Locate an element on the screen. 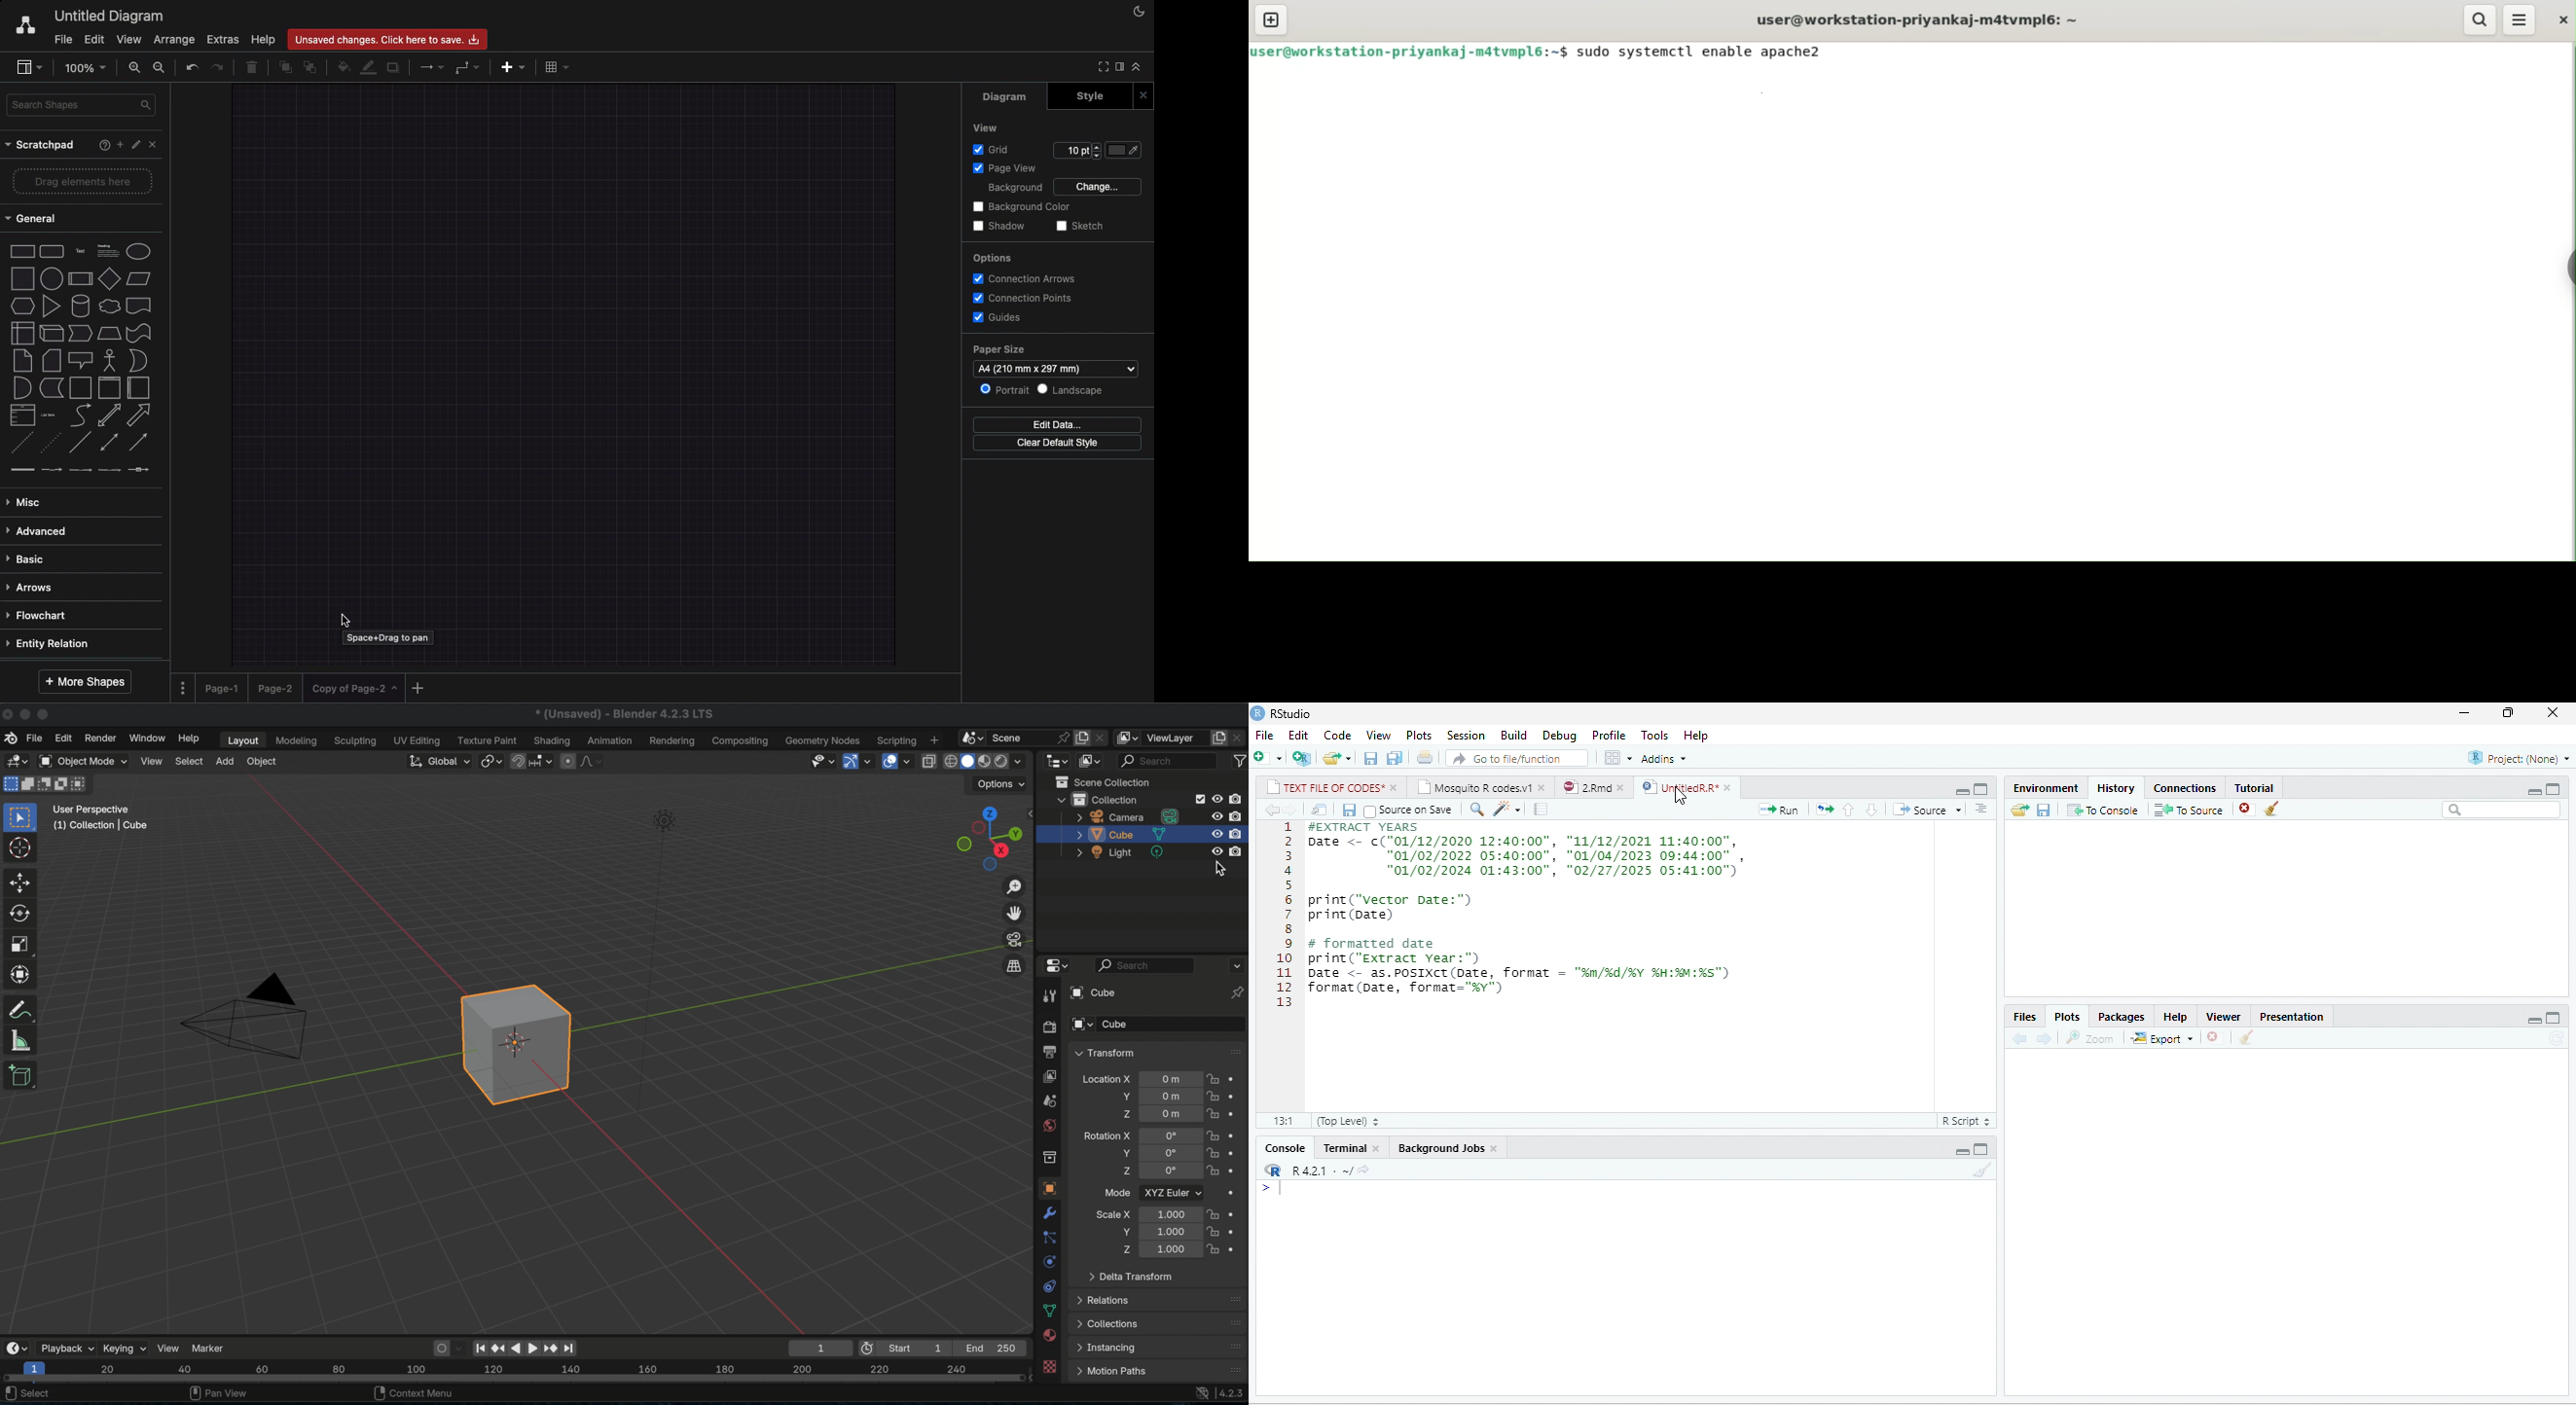 The image size is (2576, 1428). File is located at coordinates (1264, 736).